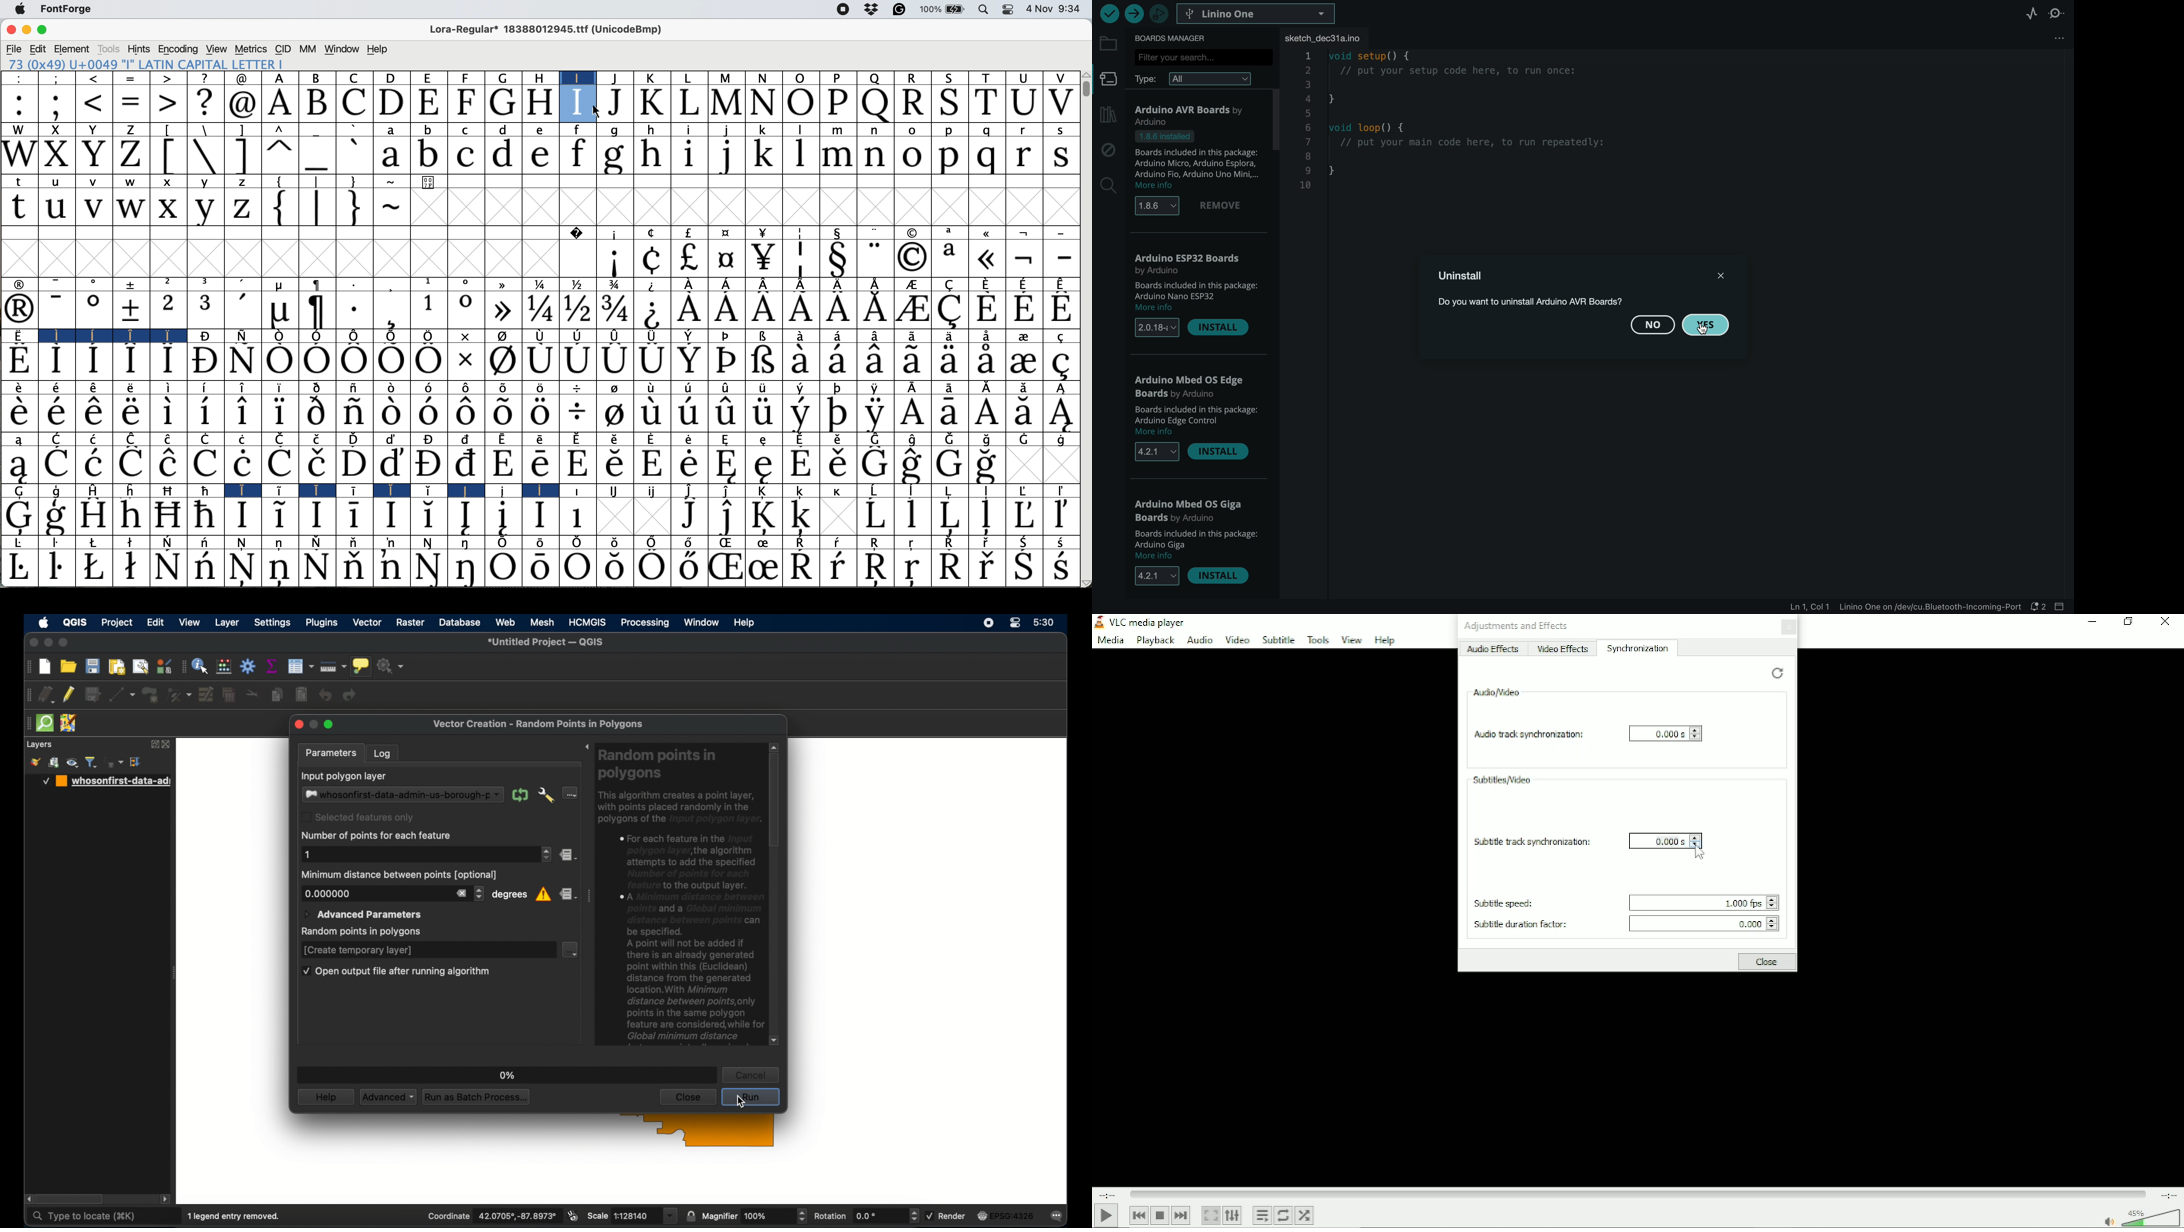  Describe the element at coordinates (391, 78) in the screenshot. I see `D` at that location.